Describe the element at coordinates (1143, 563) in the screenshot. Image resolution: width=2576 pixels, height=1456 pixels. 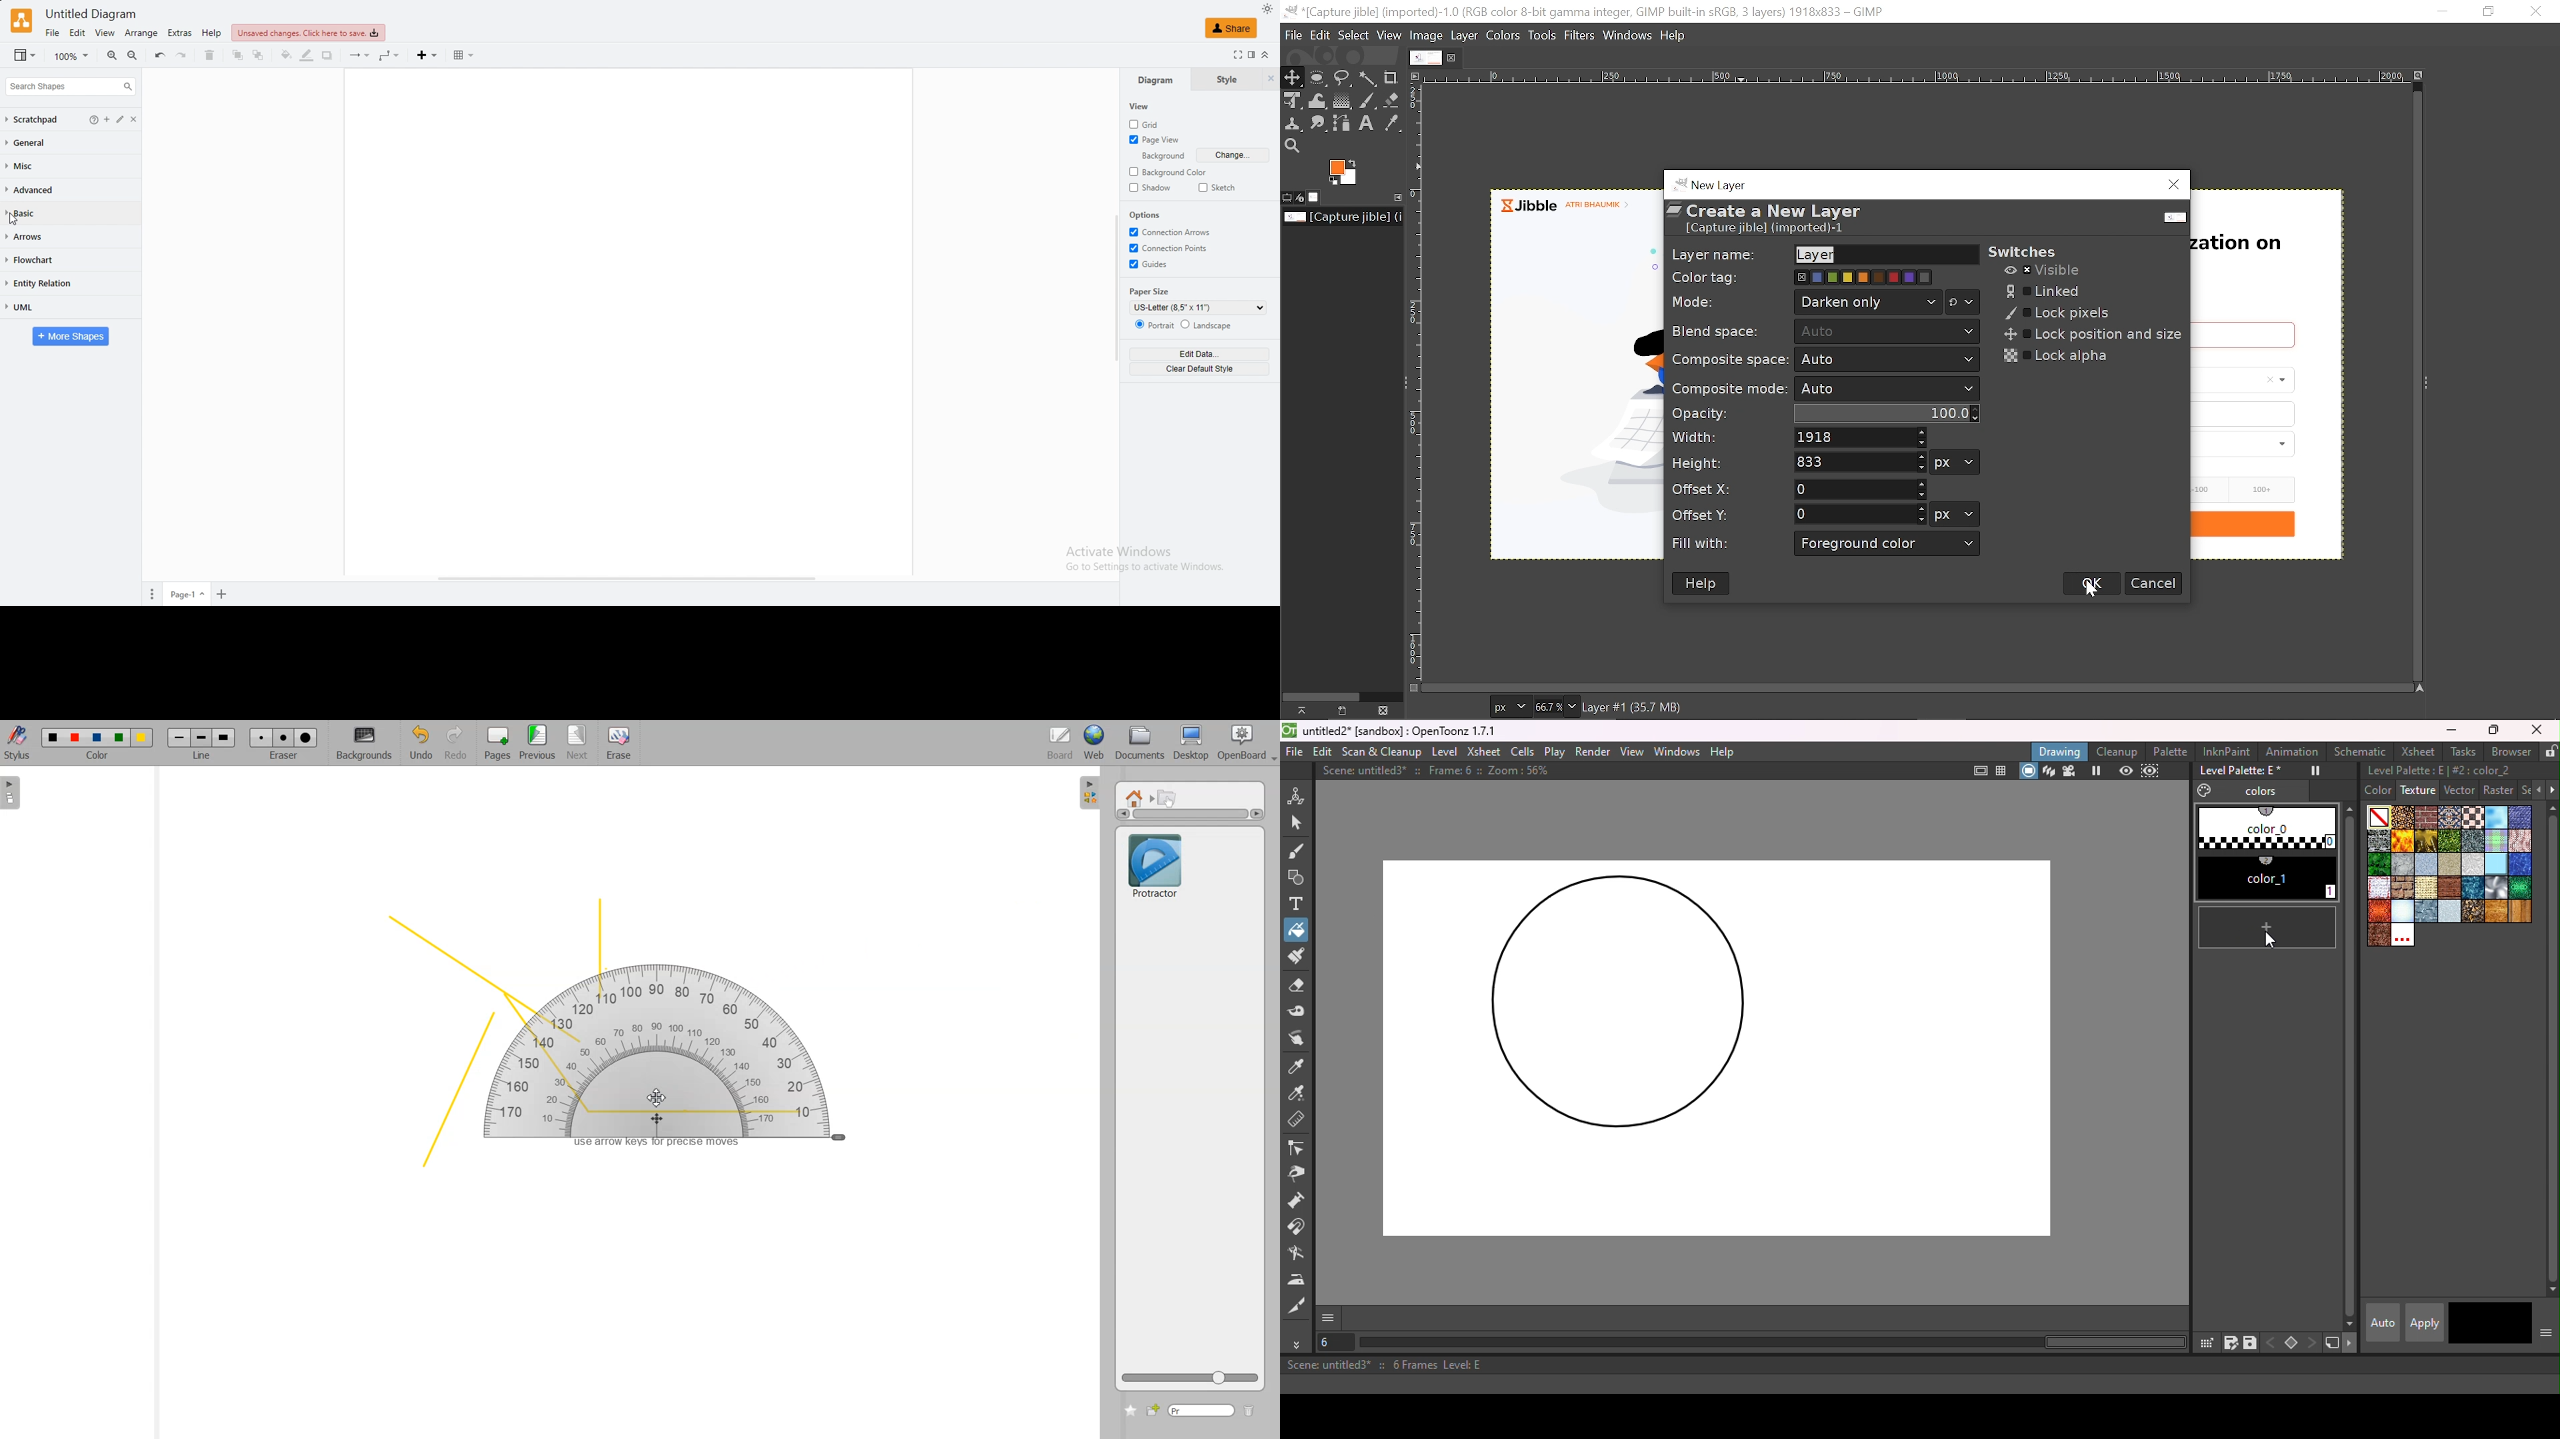
I see `Activate Windows
Go to Settings to activate Windows.` at that location.